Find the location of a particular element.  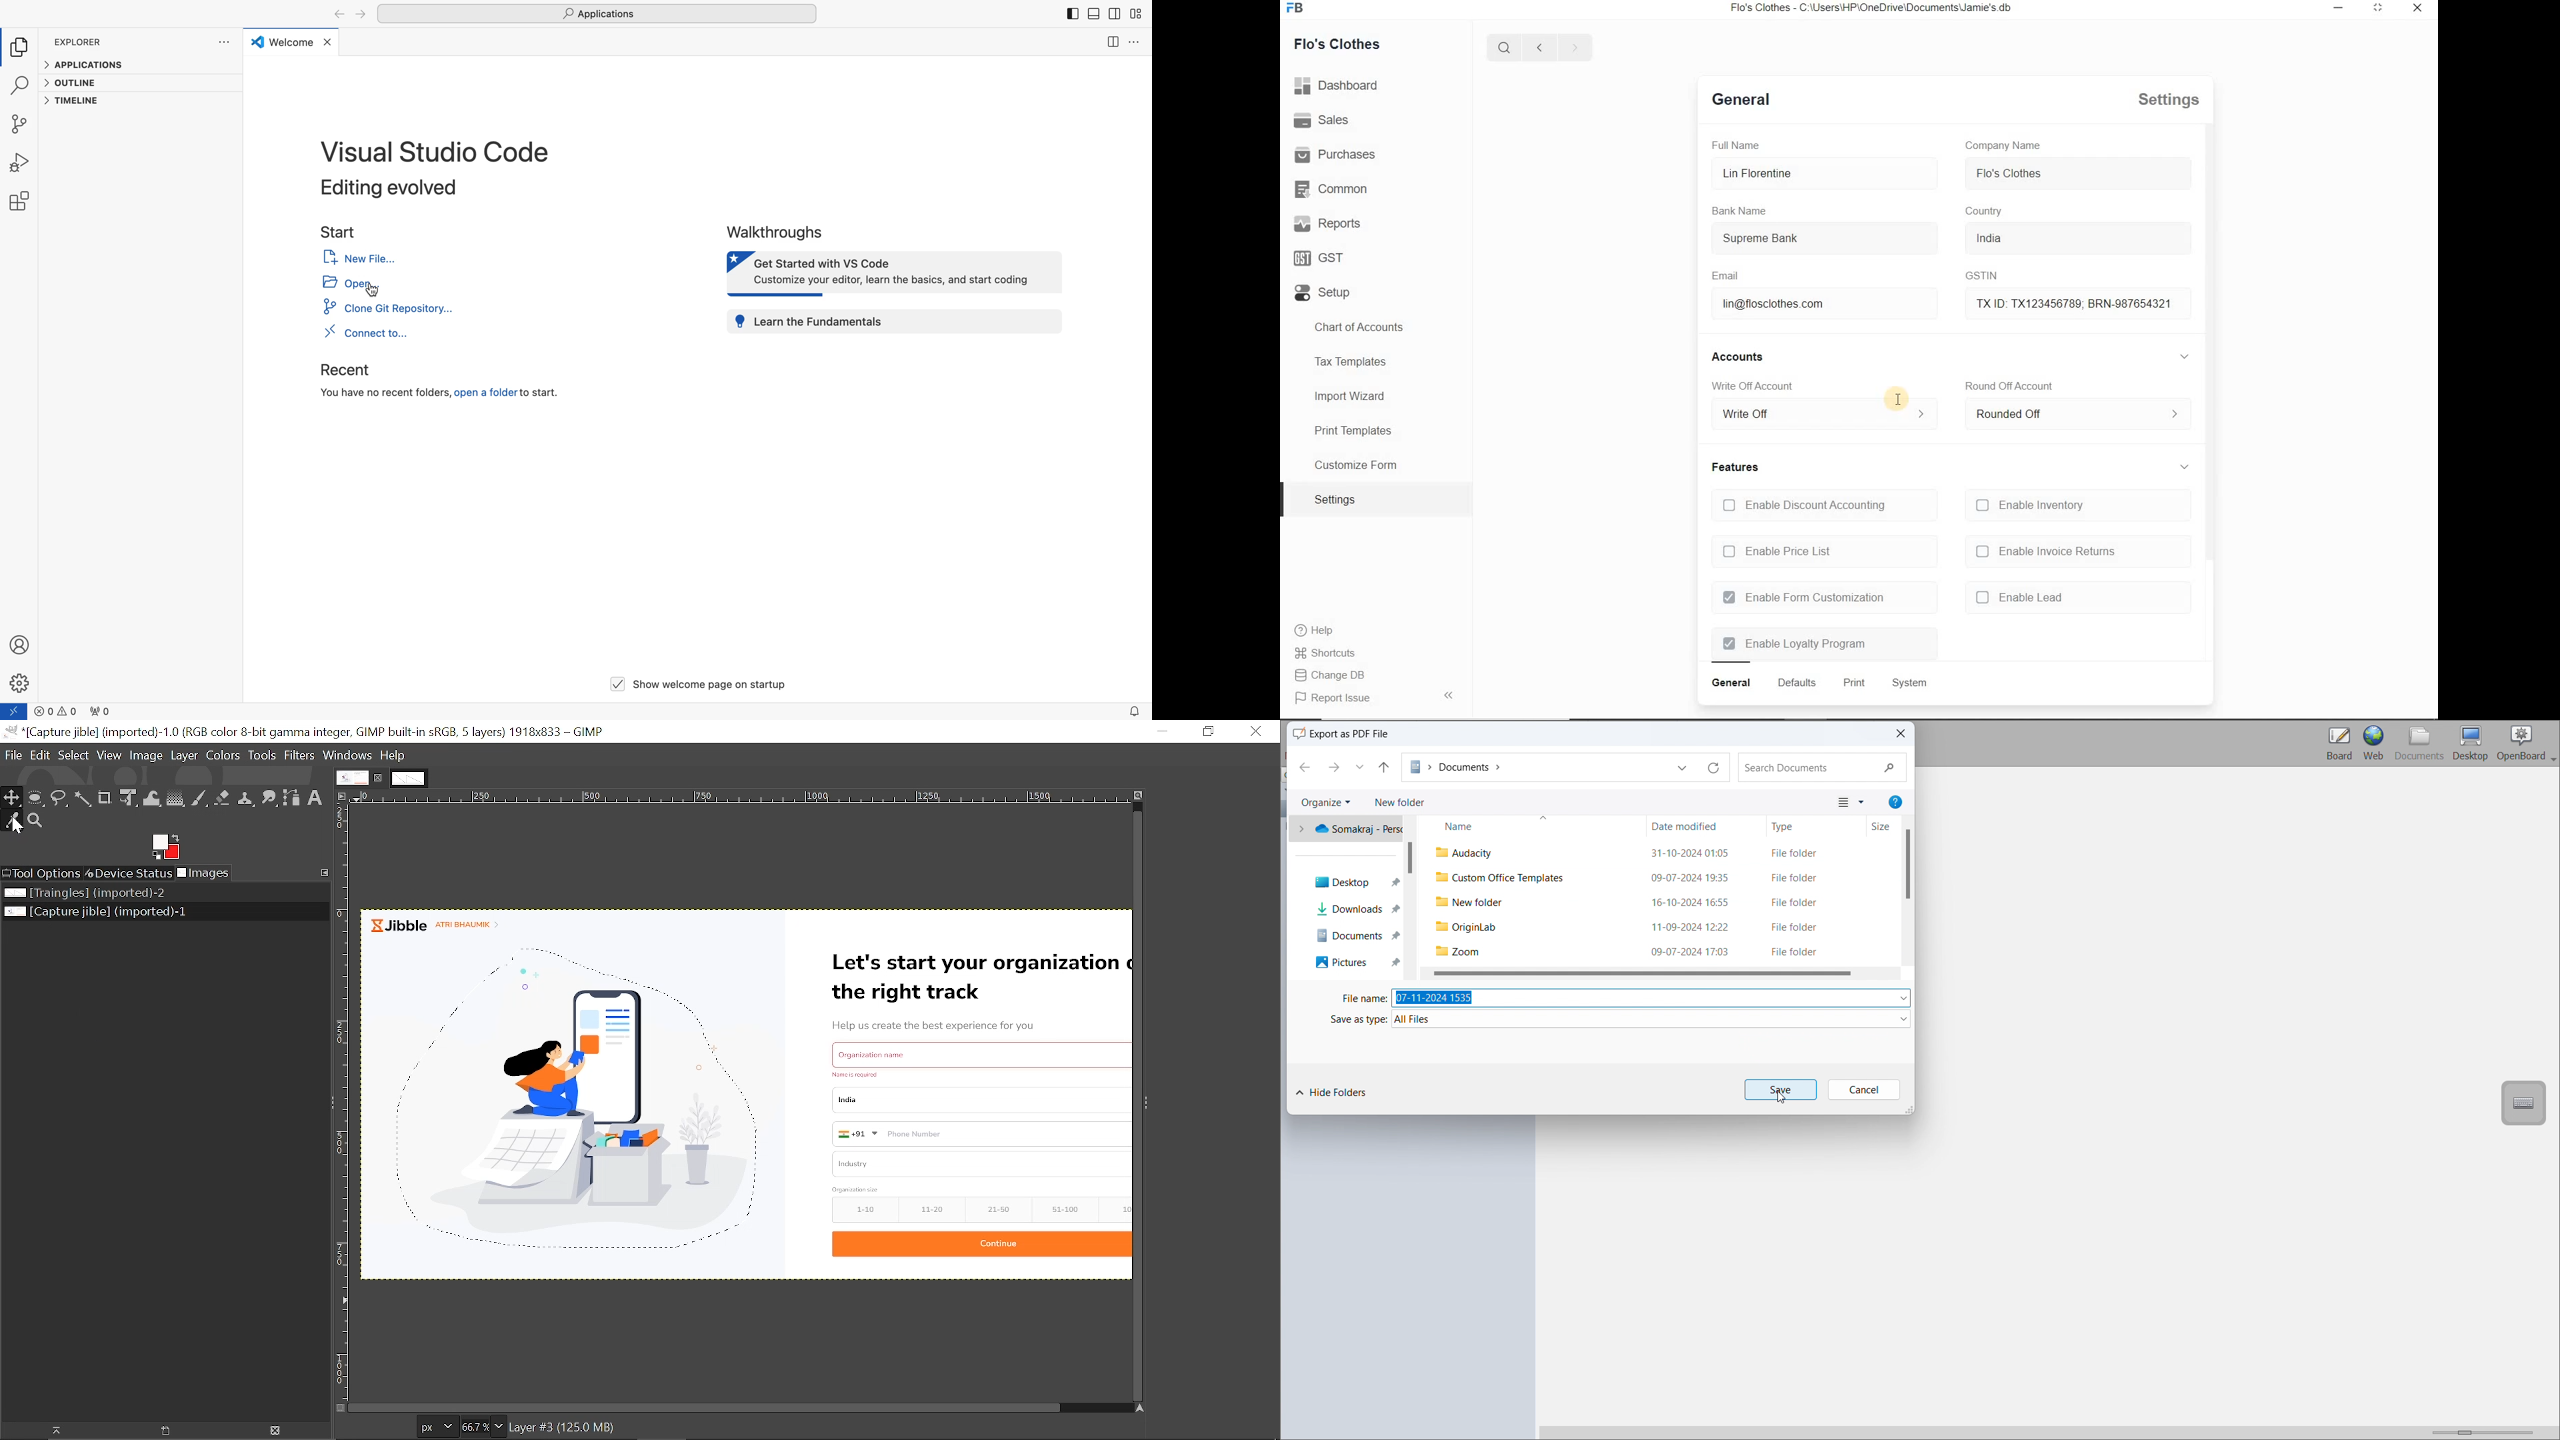

General is located at coordinates (1730, 683).